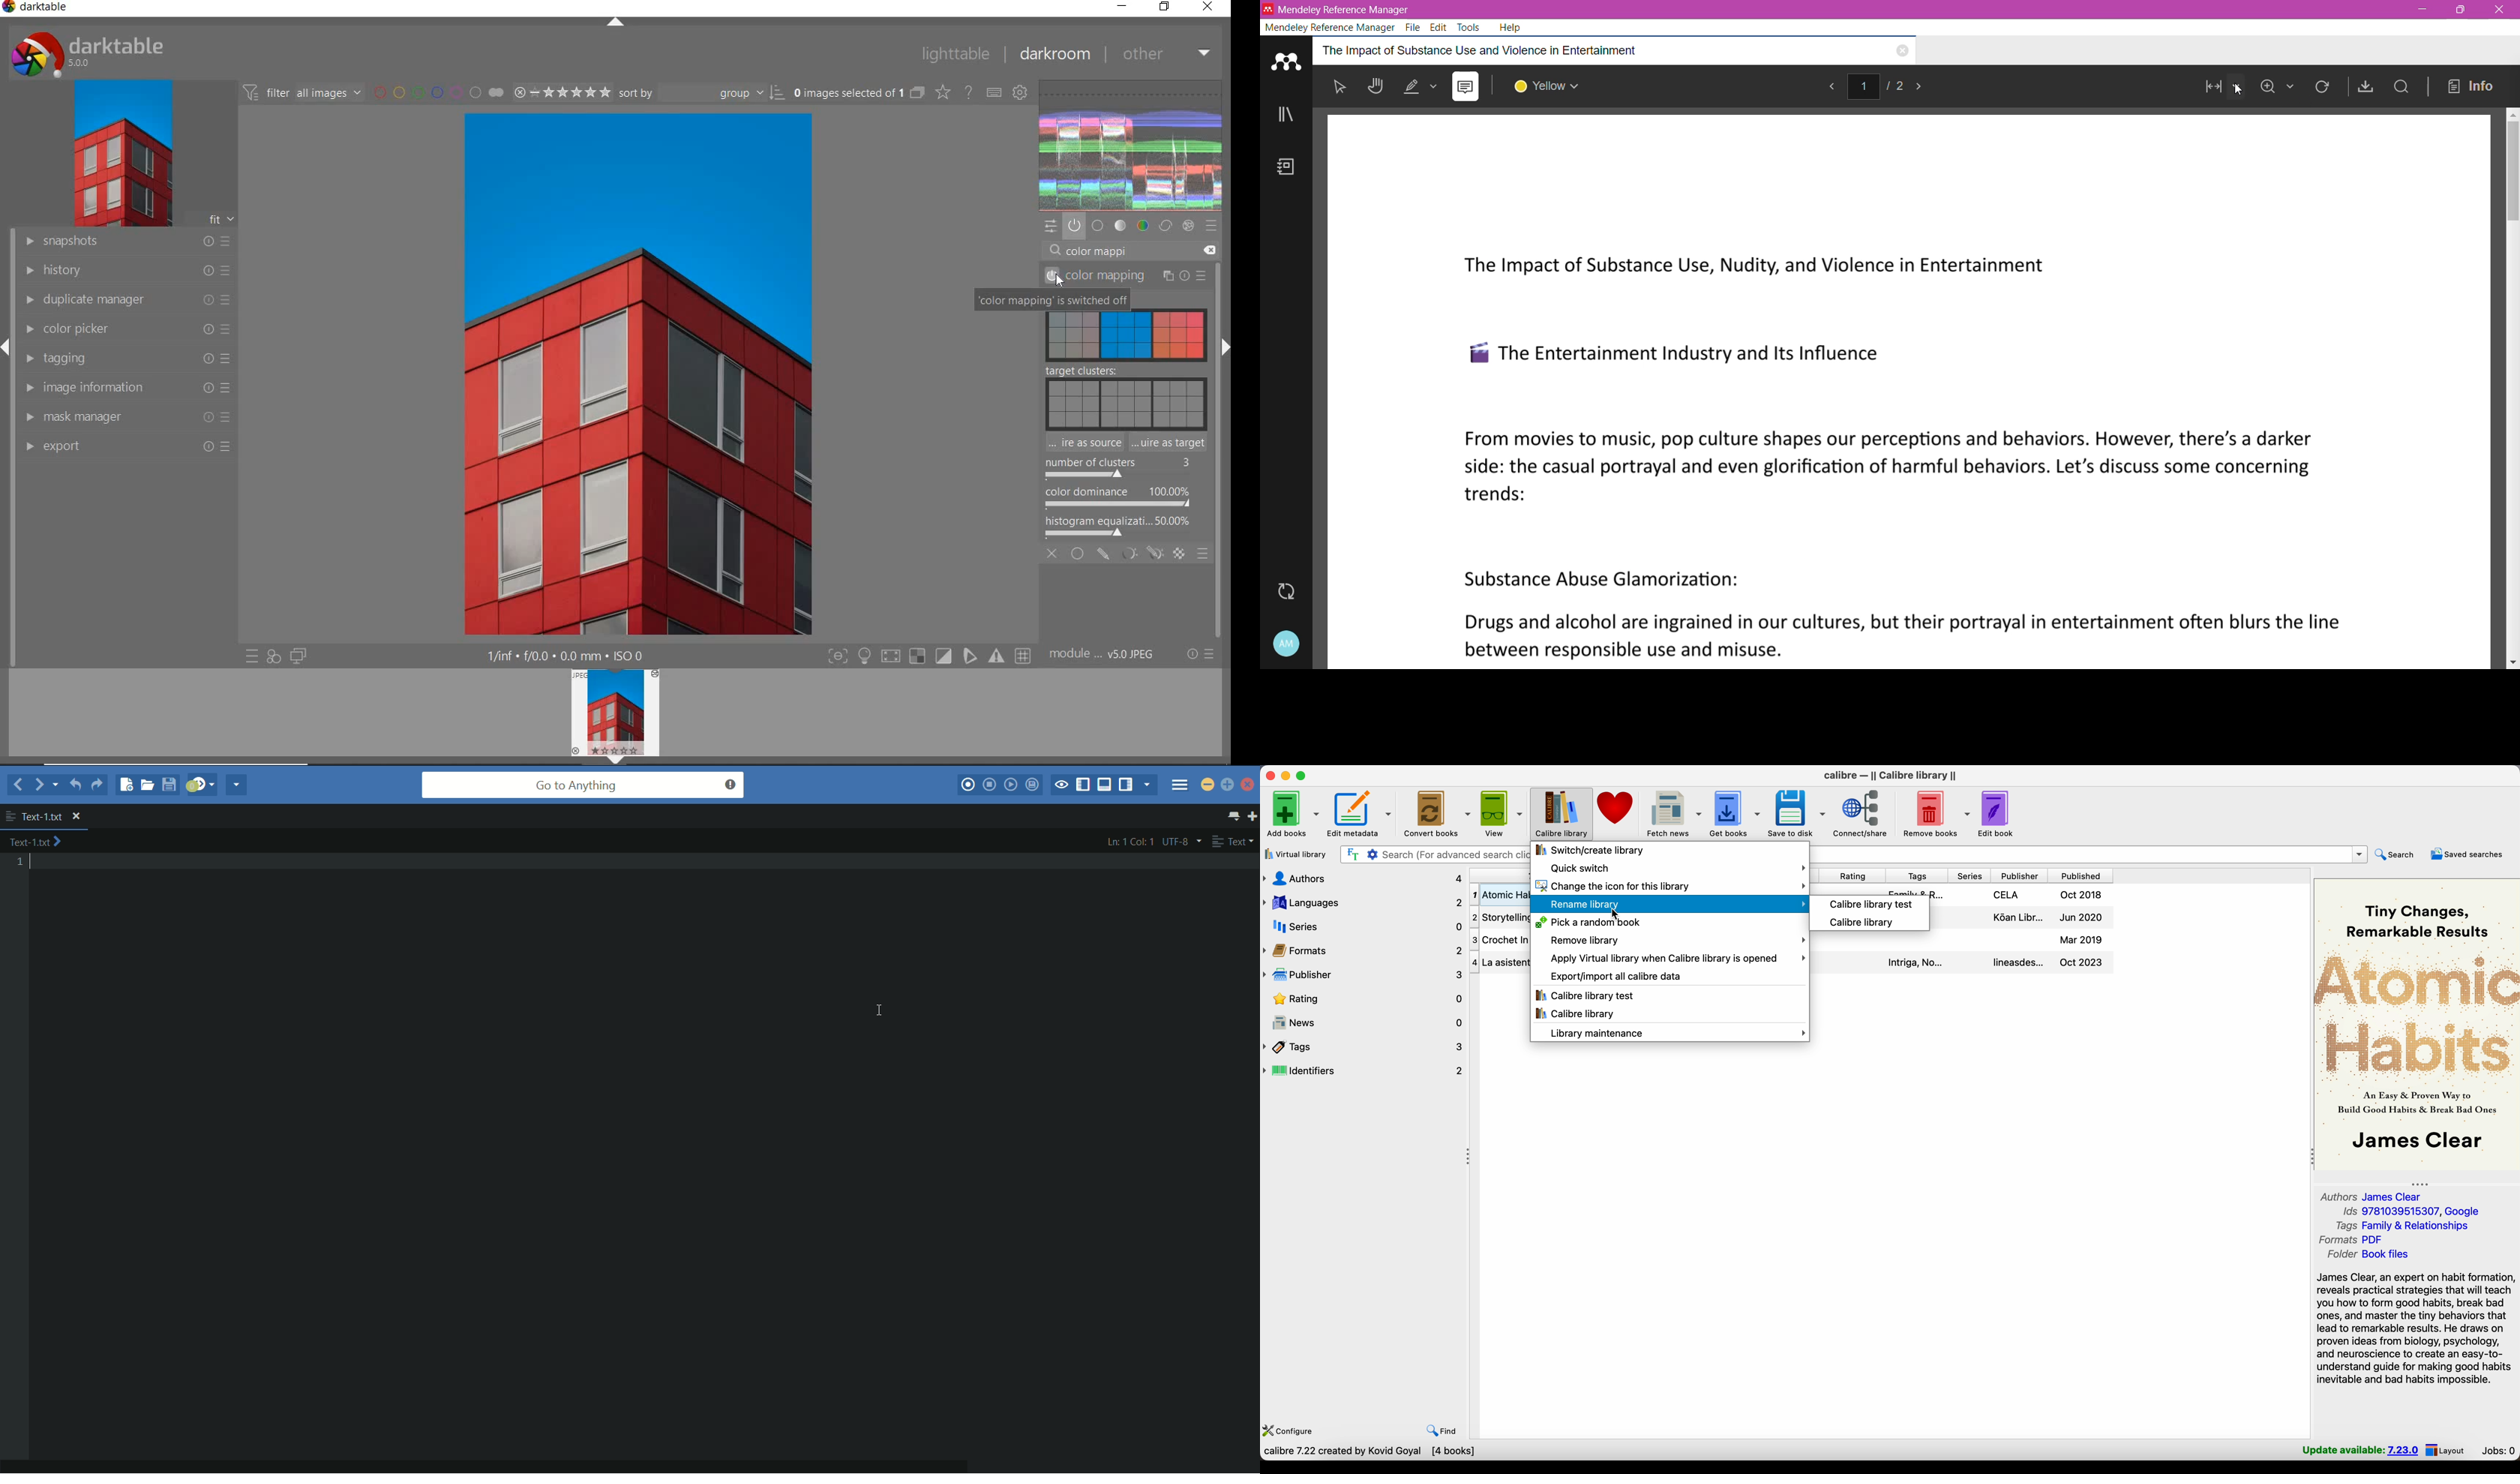 This screenshot has height=1484, width=2520. I want to click on ANALYZE THIS IMAGE AS A SOURCE IMAGE, so click(1083, 443).